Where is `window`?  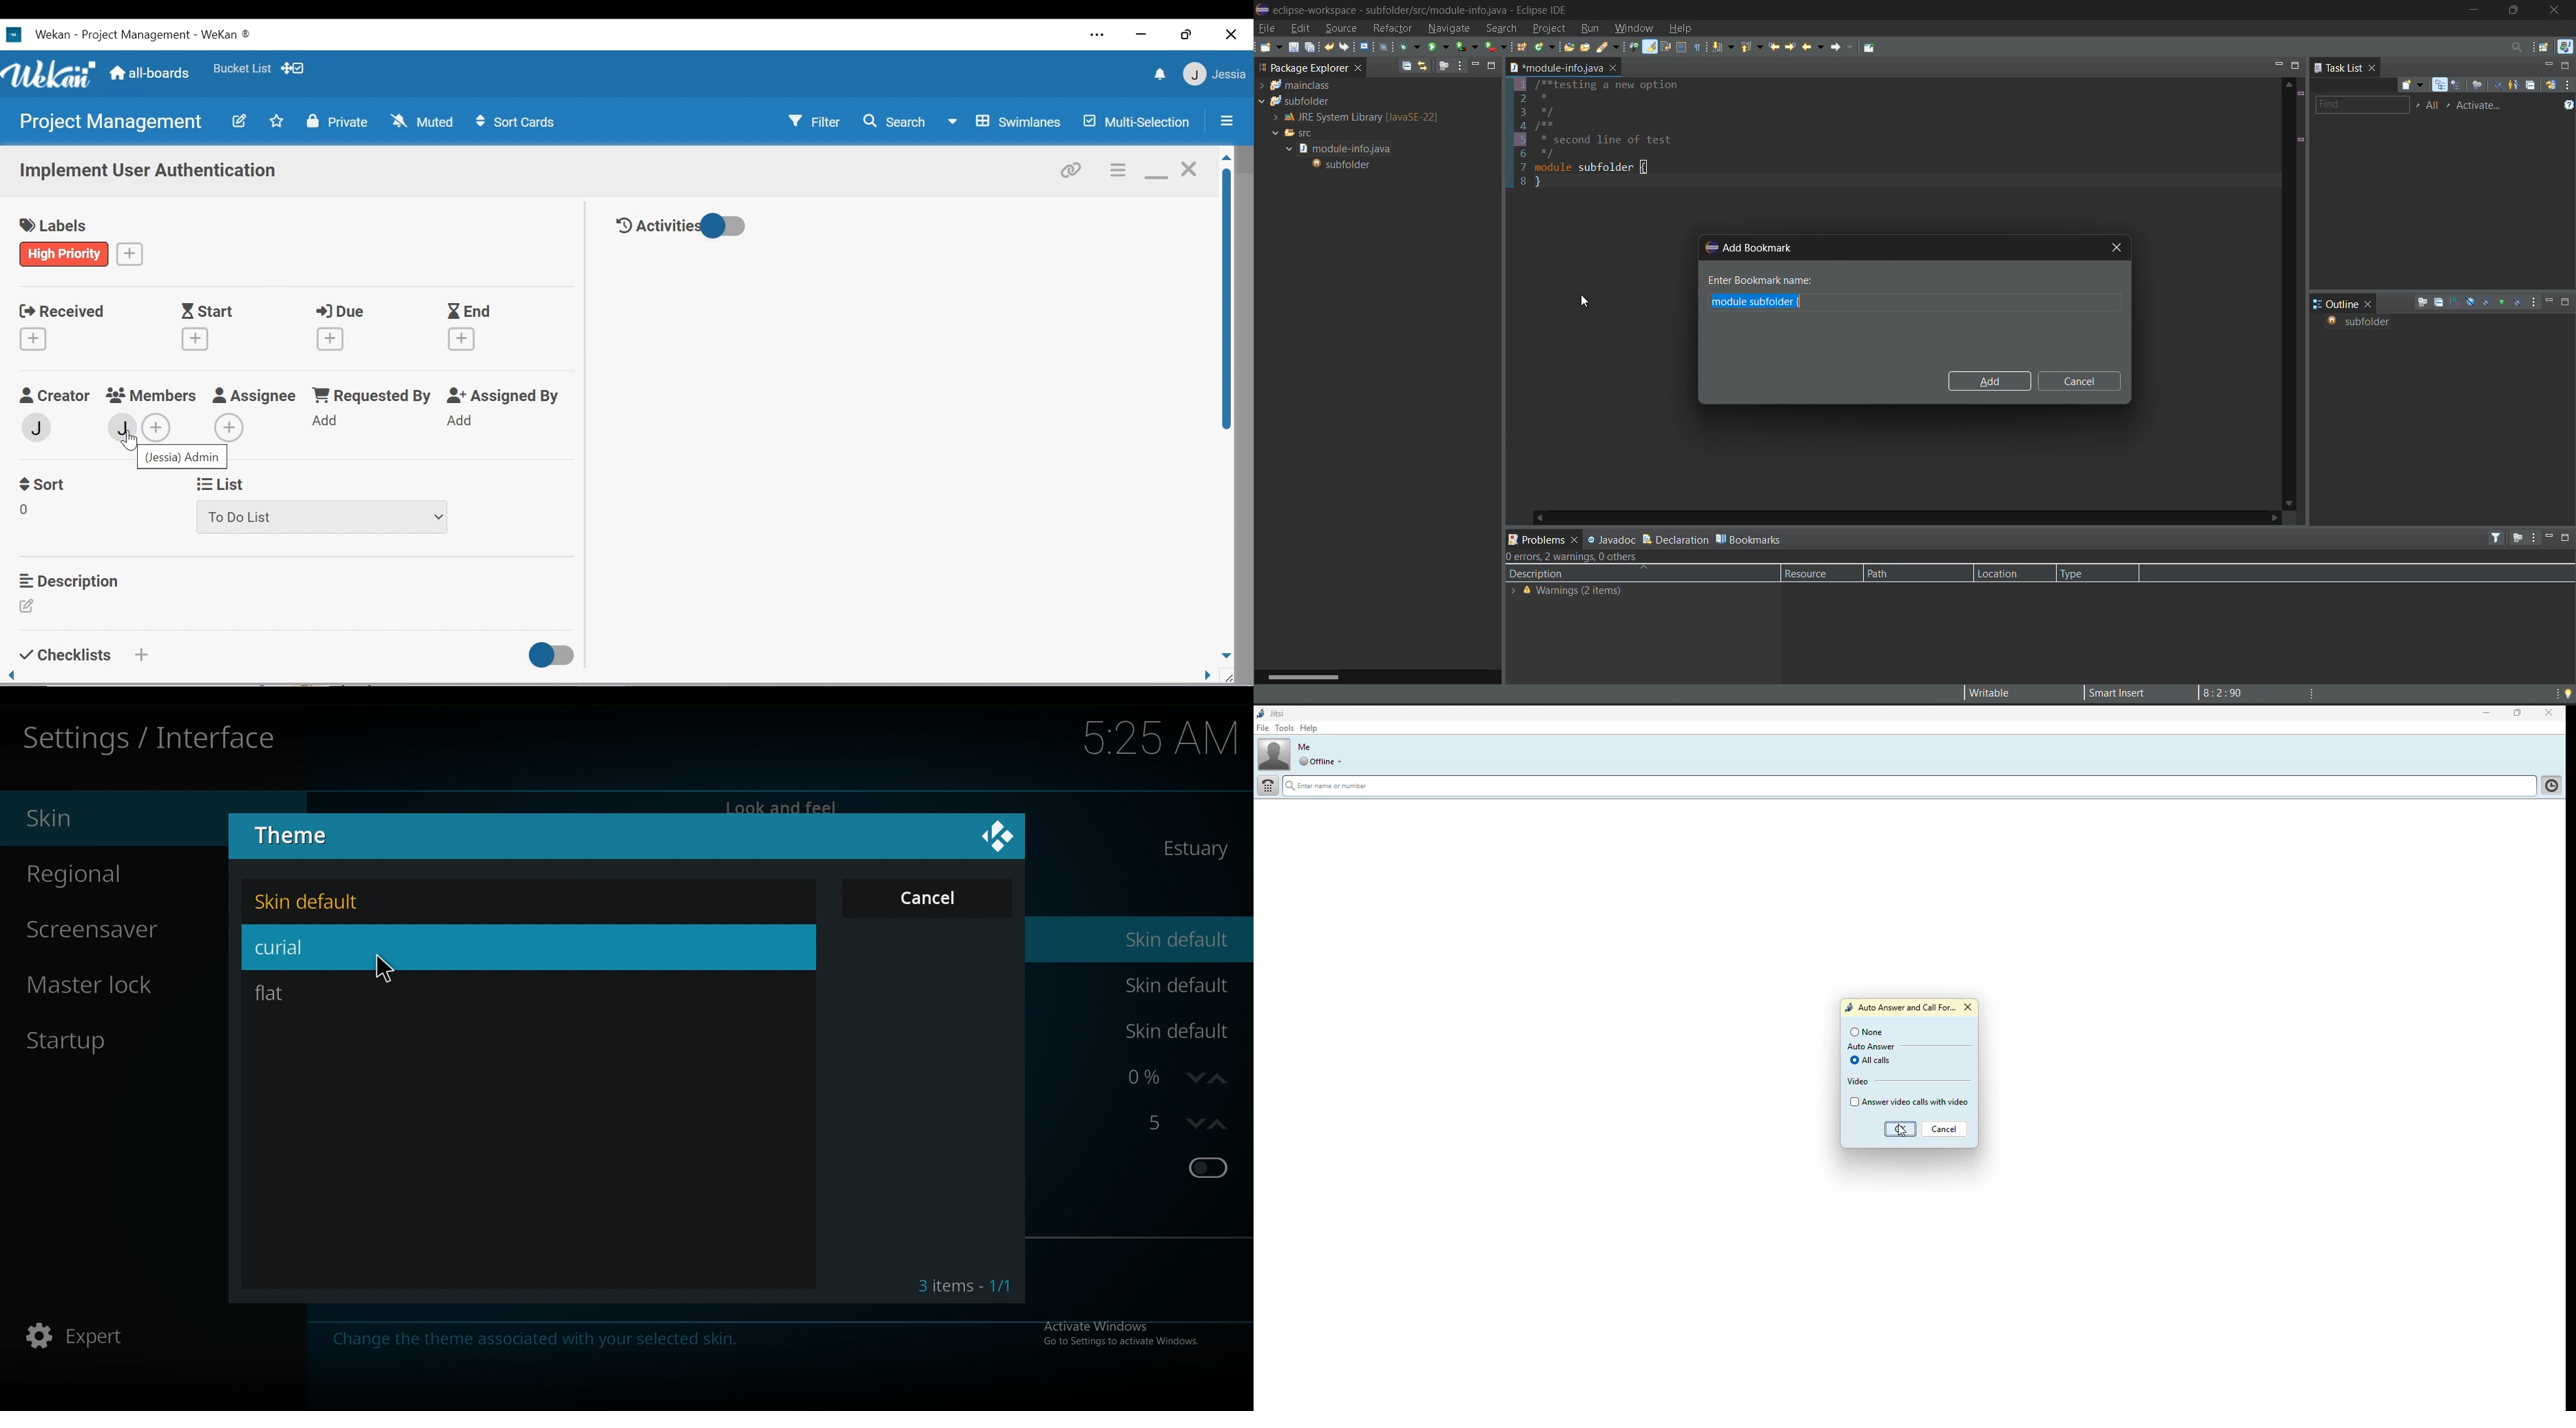 window is located at coordinates (1637, 28).